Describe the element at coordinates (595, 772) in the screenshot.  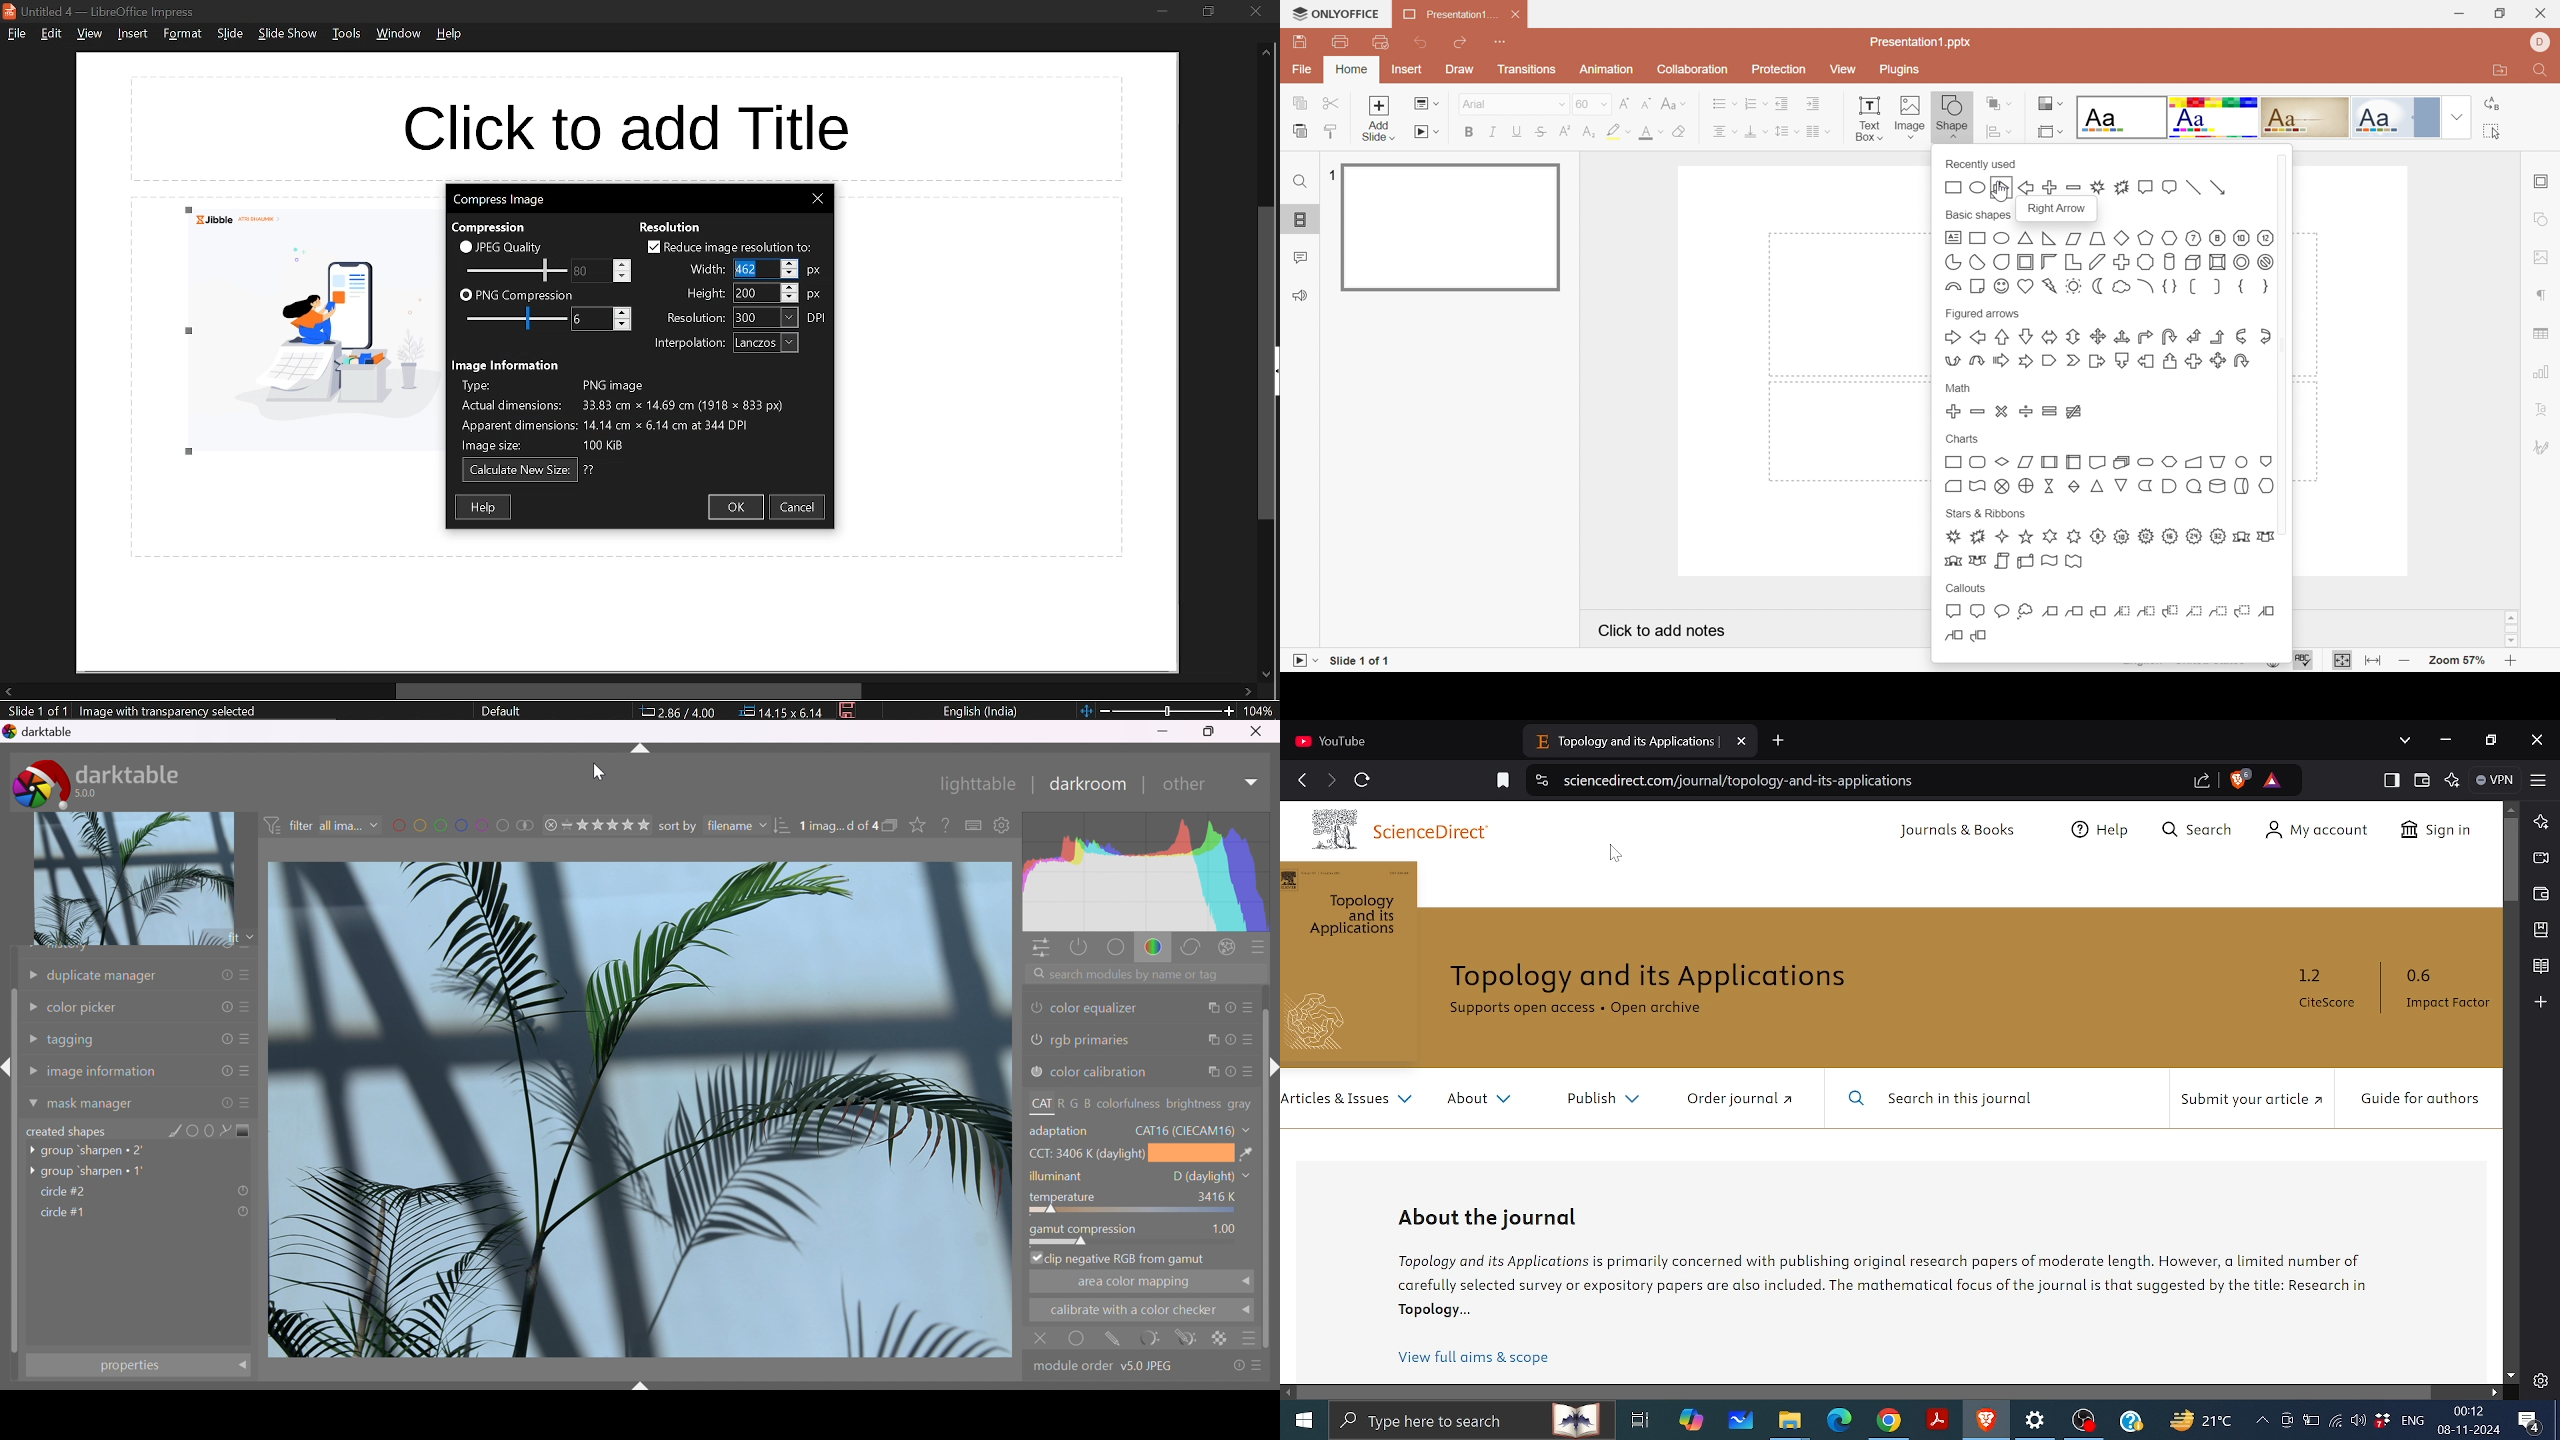
I see `cursor` at that location.